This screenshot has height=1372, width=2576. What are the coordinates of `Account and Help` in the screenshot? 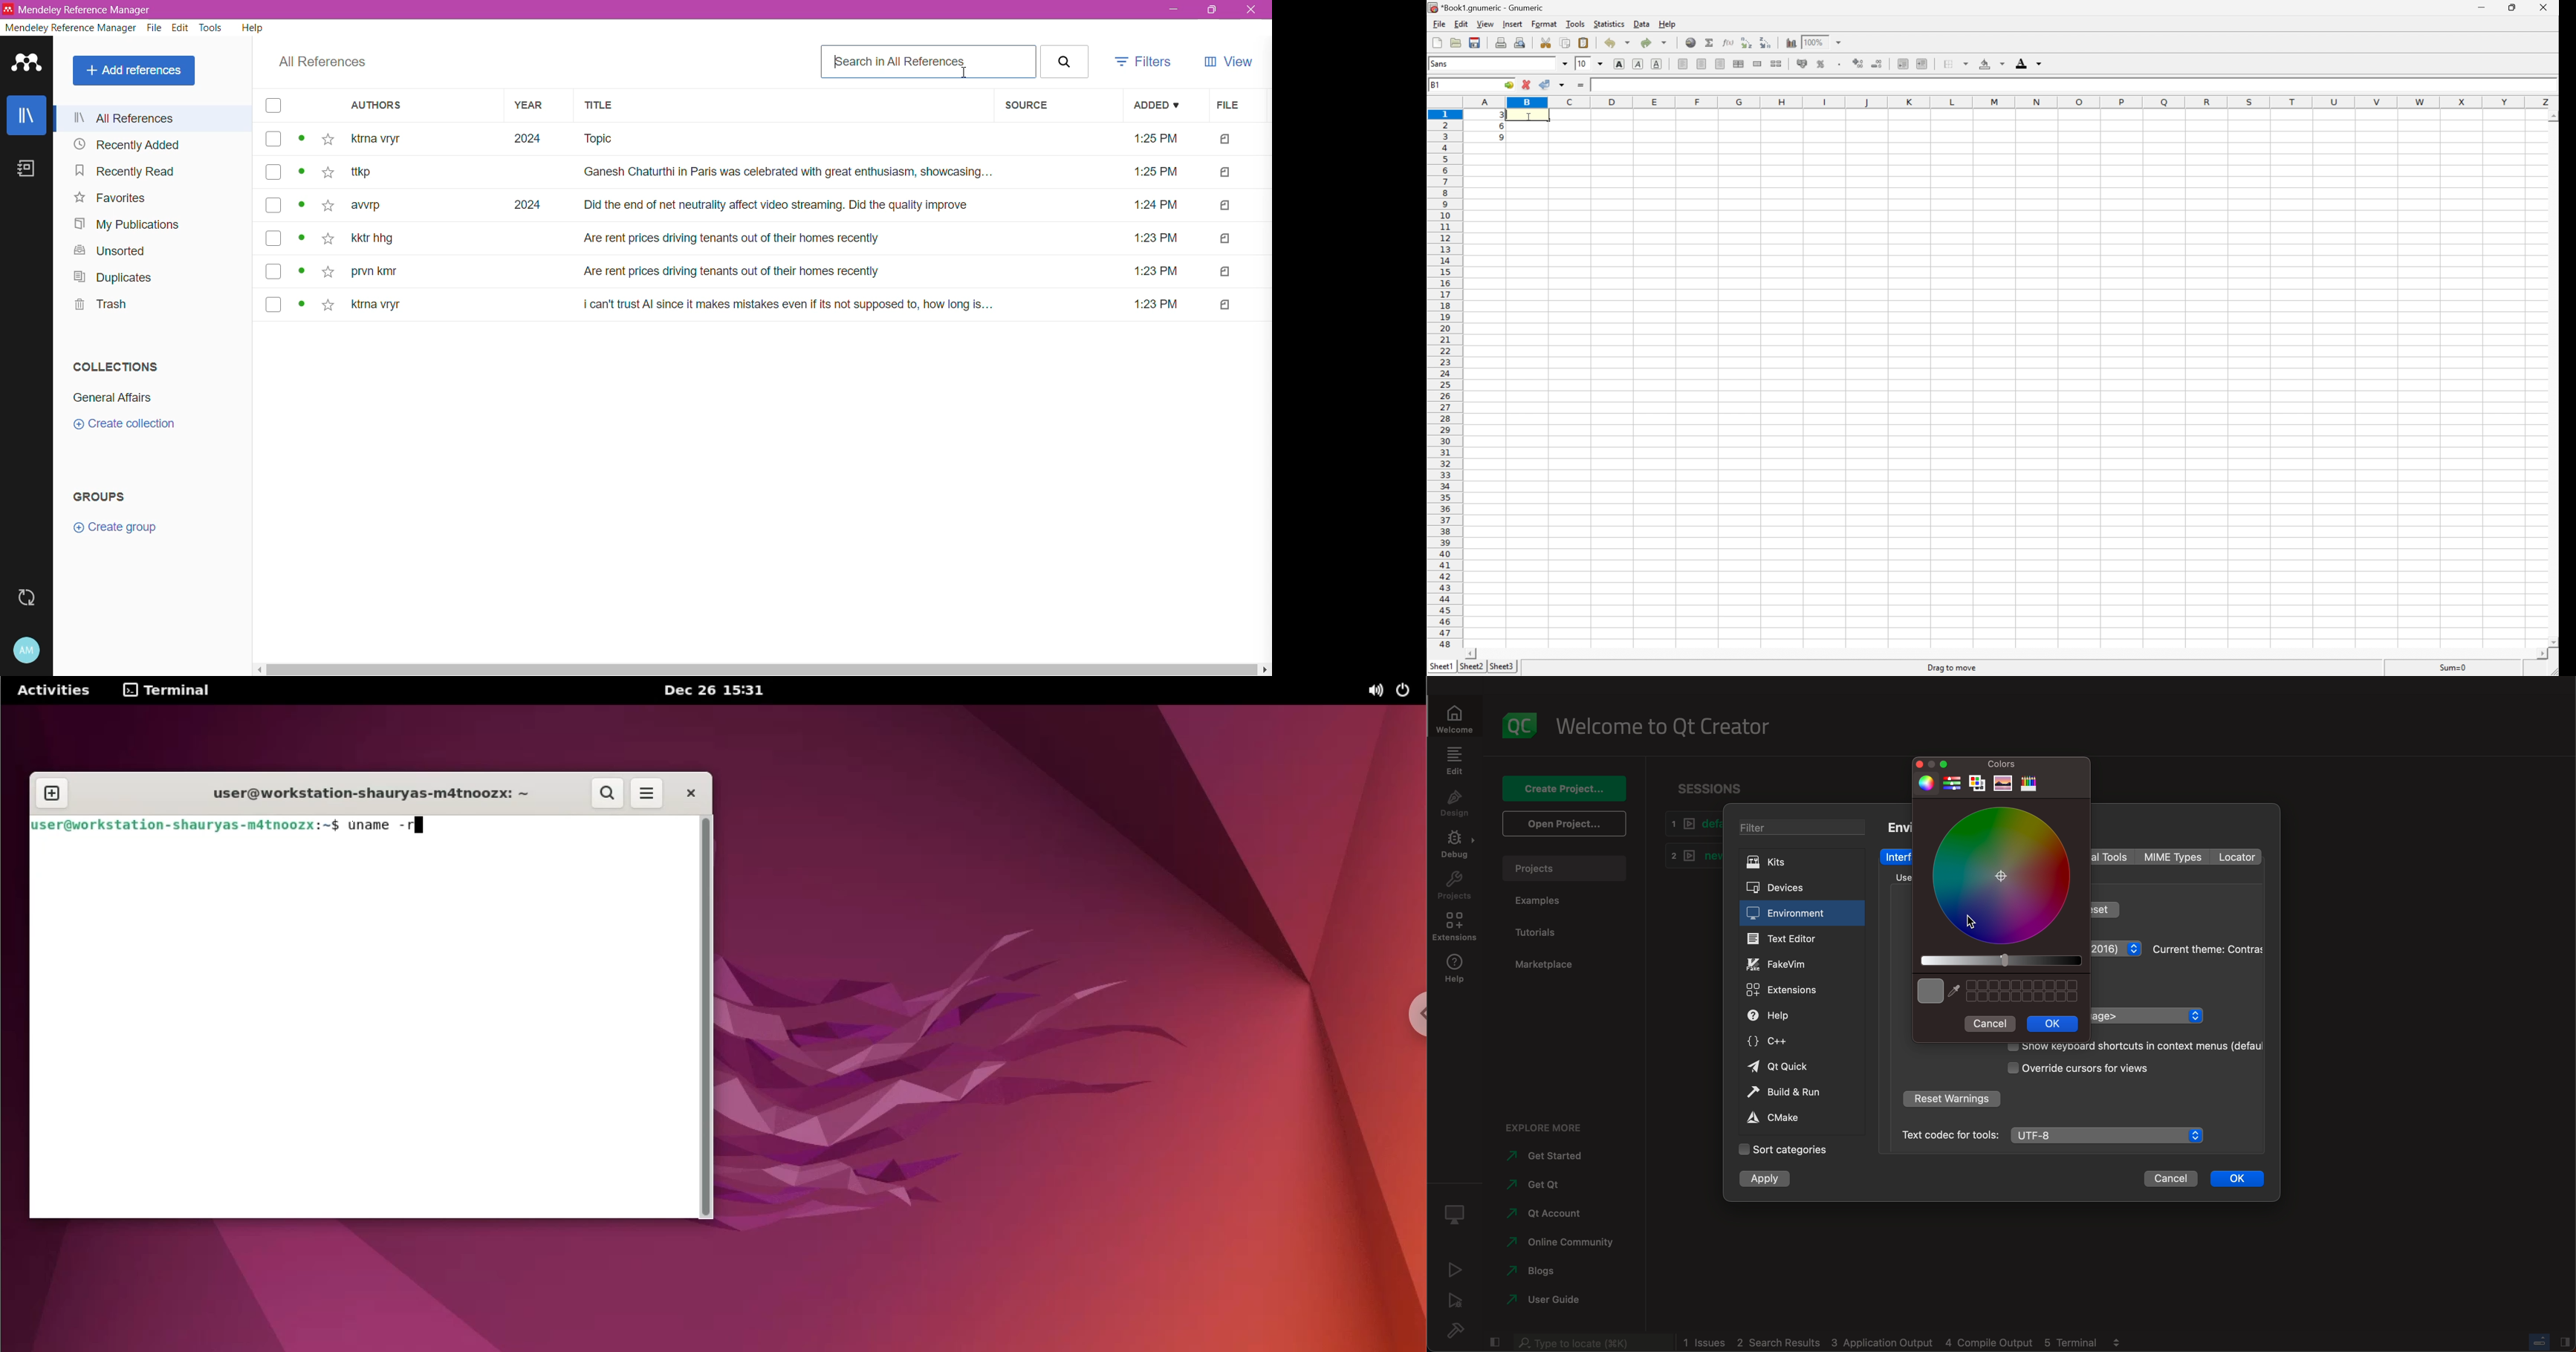 It's located at (27, 651).